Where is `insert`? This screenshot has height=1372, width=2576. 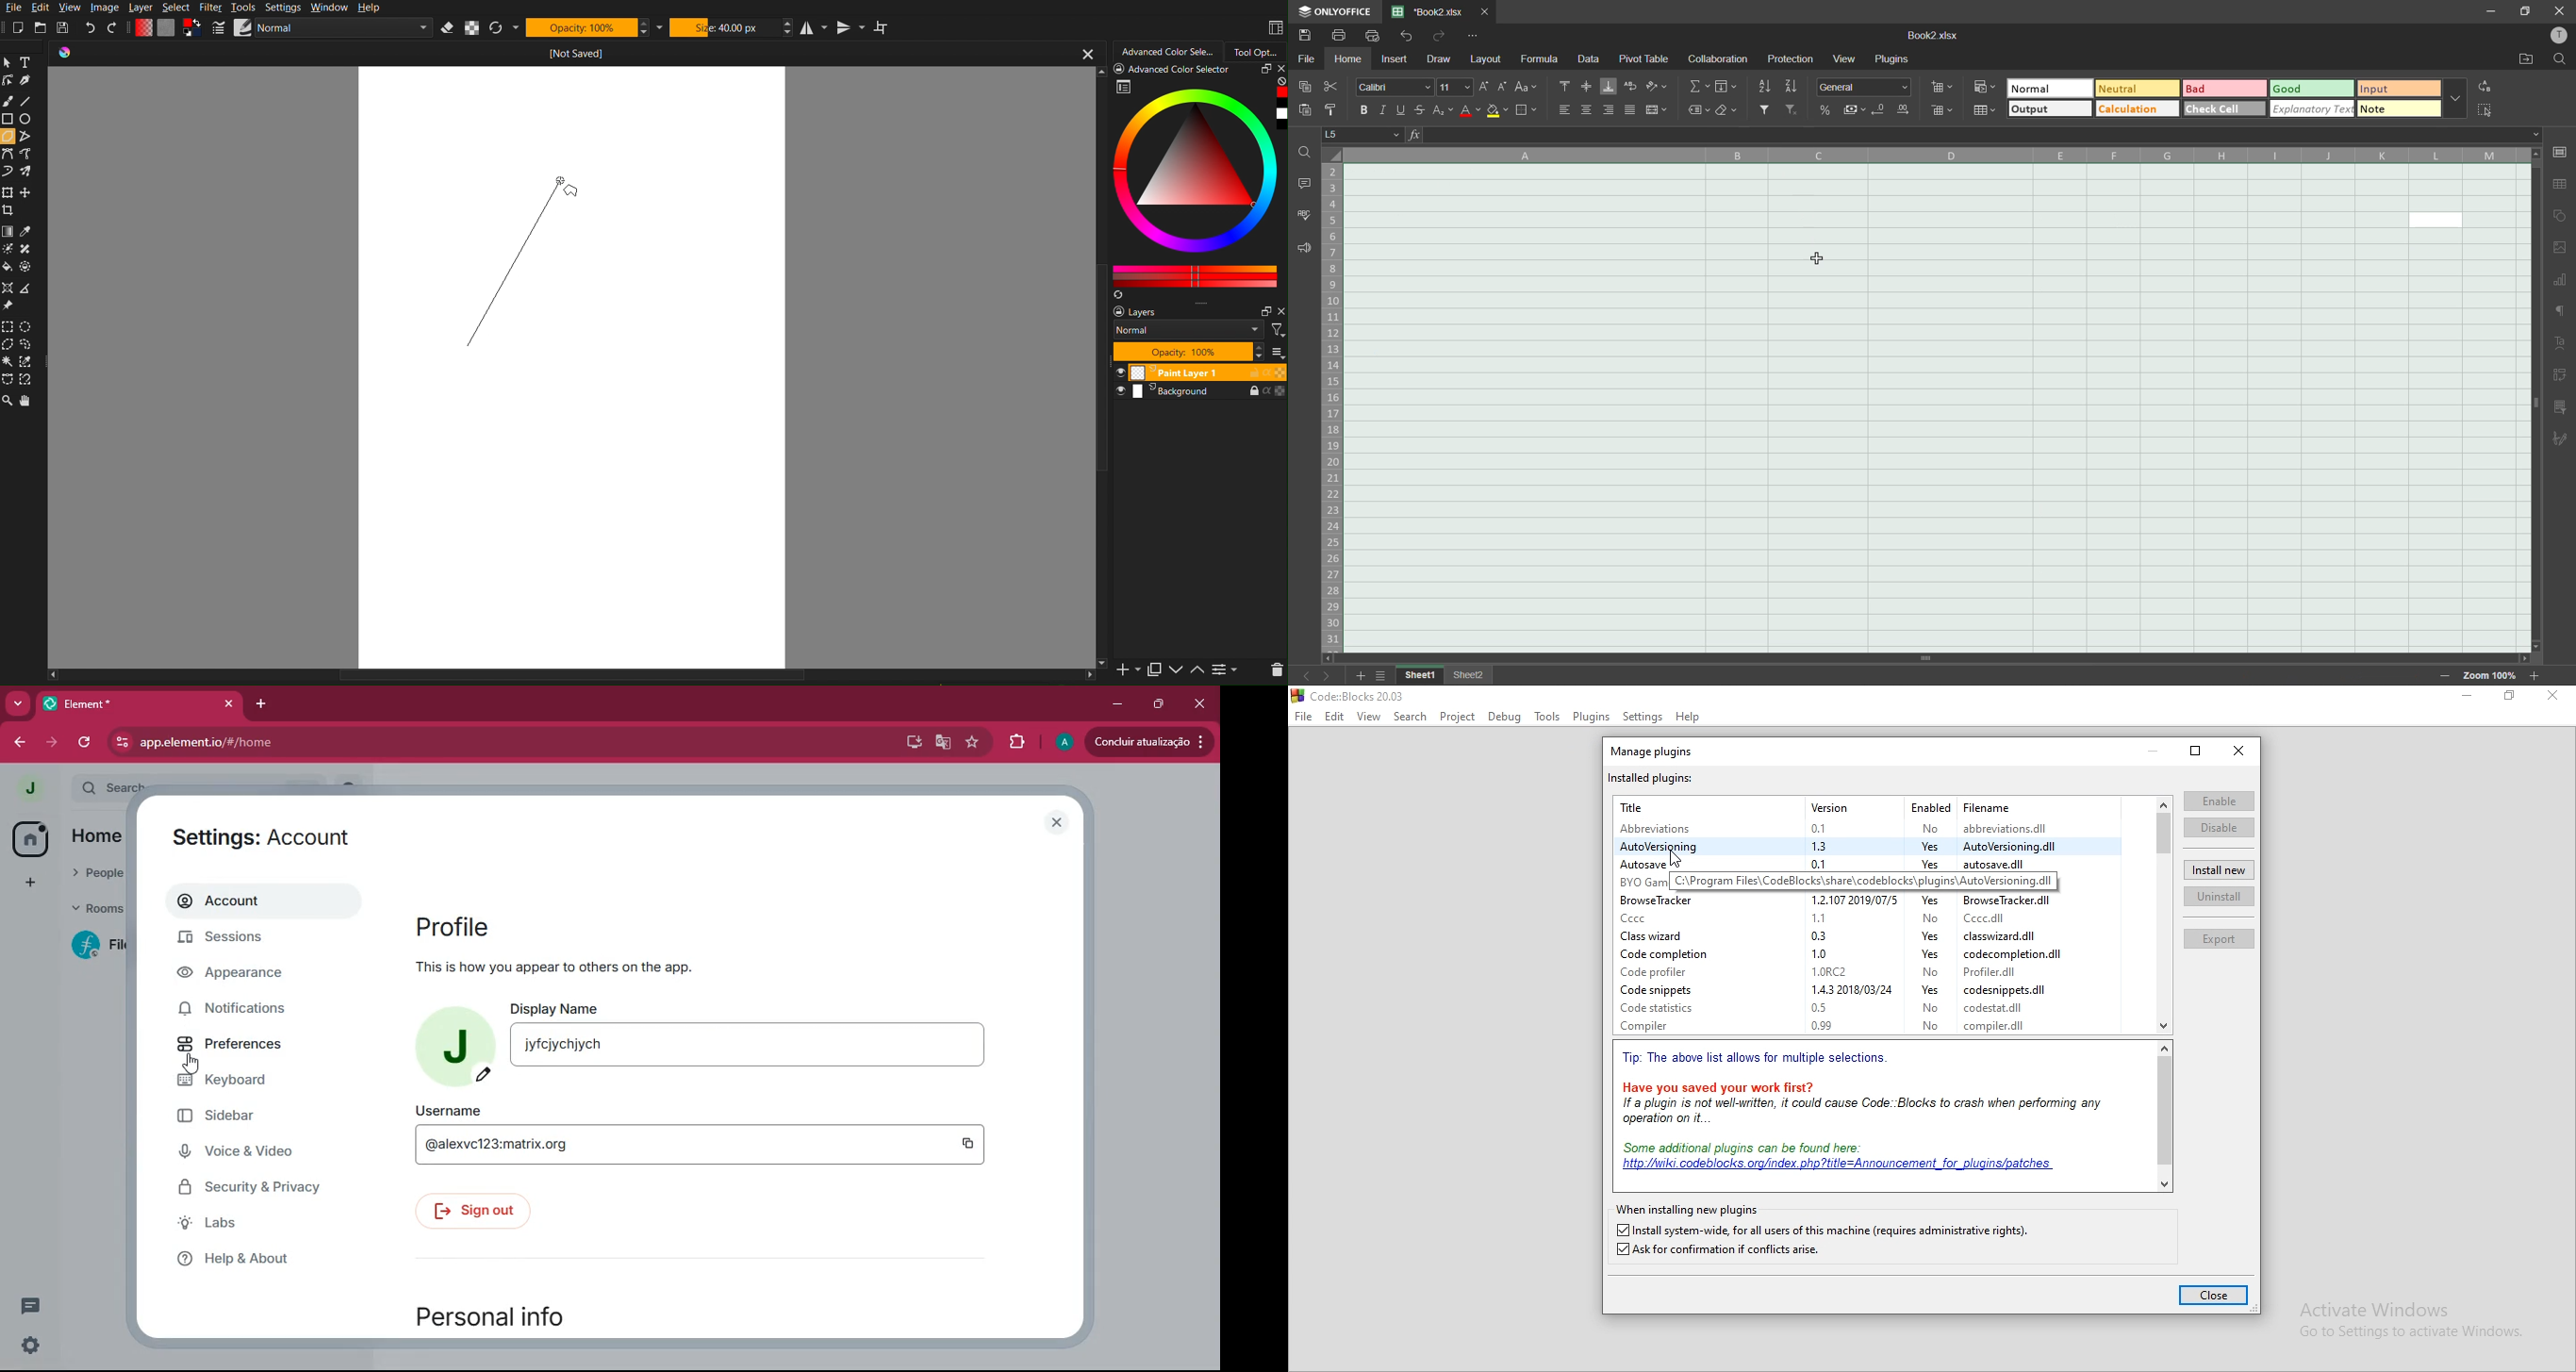 insert is located at coordinates (1394, 60).